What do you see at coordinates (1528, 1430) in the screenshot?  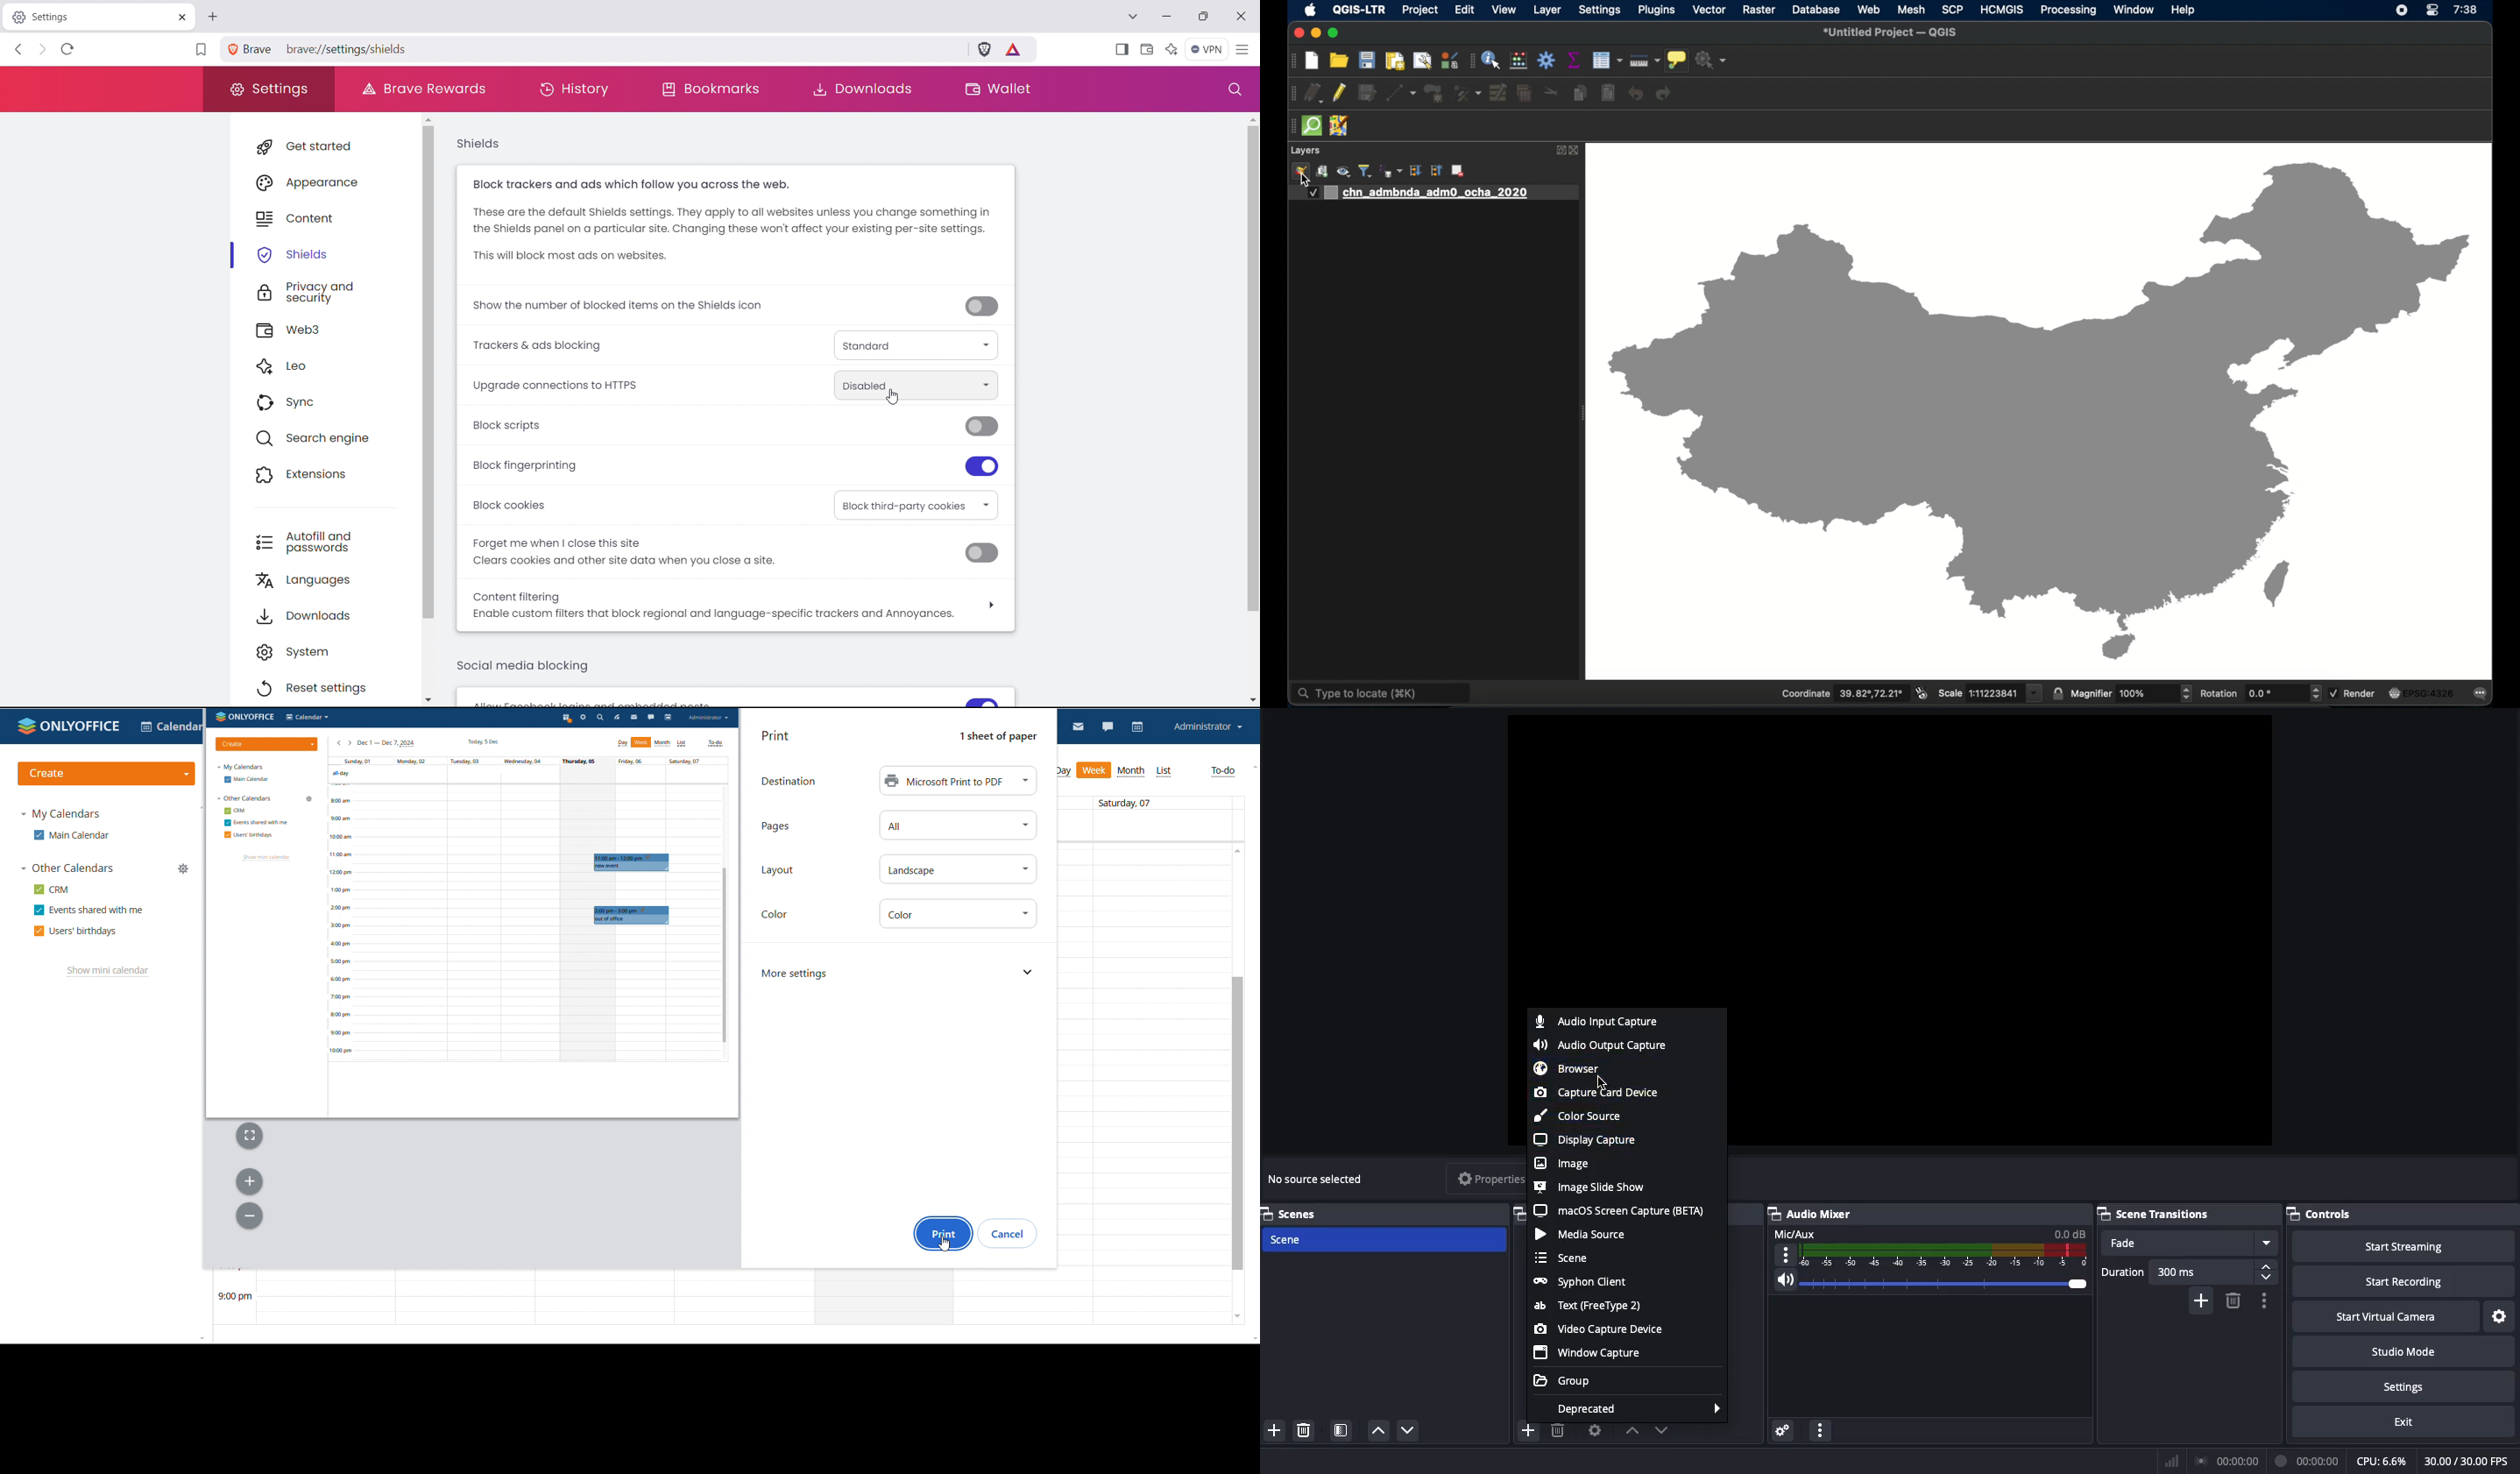 I see `add` at bounding box center [1528, 1430].